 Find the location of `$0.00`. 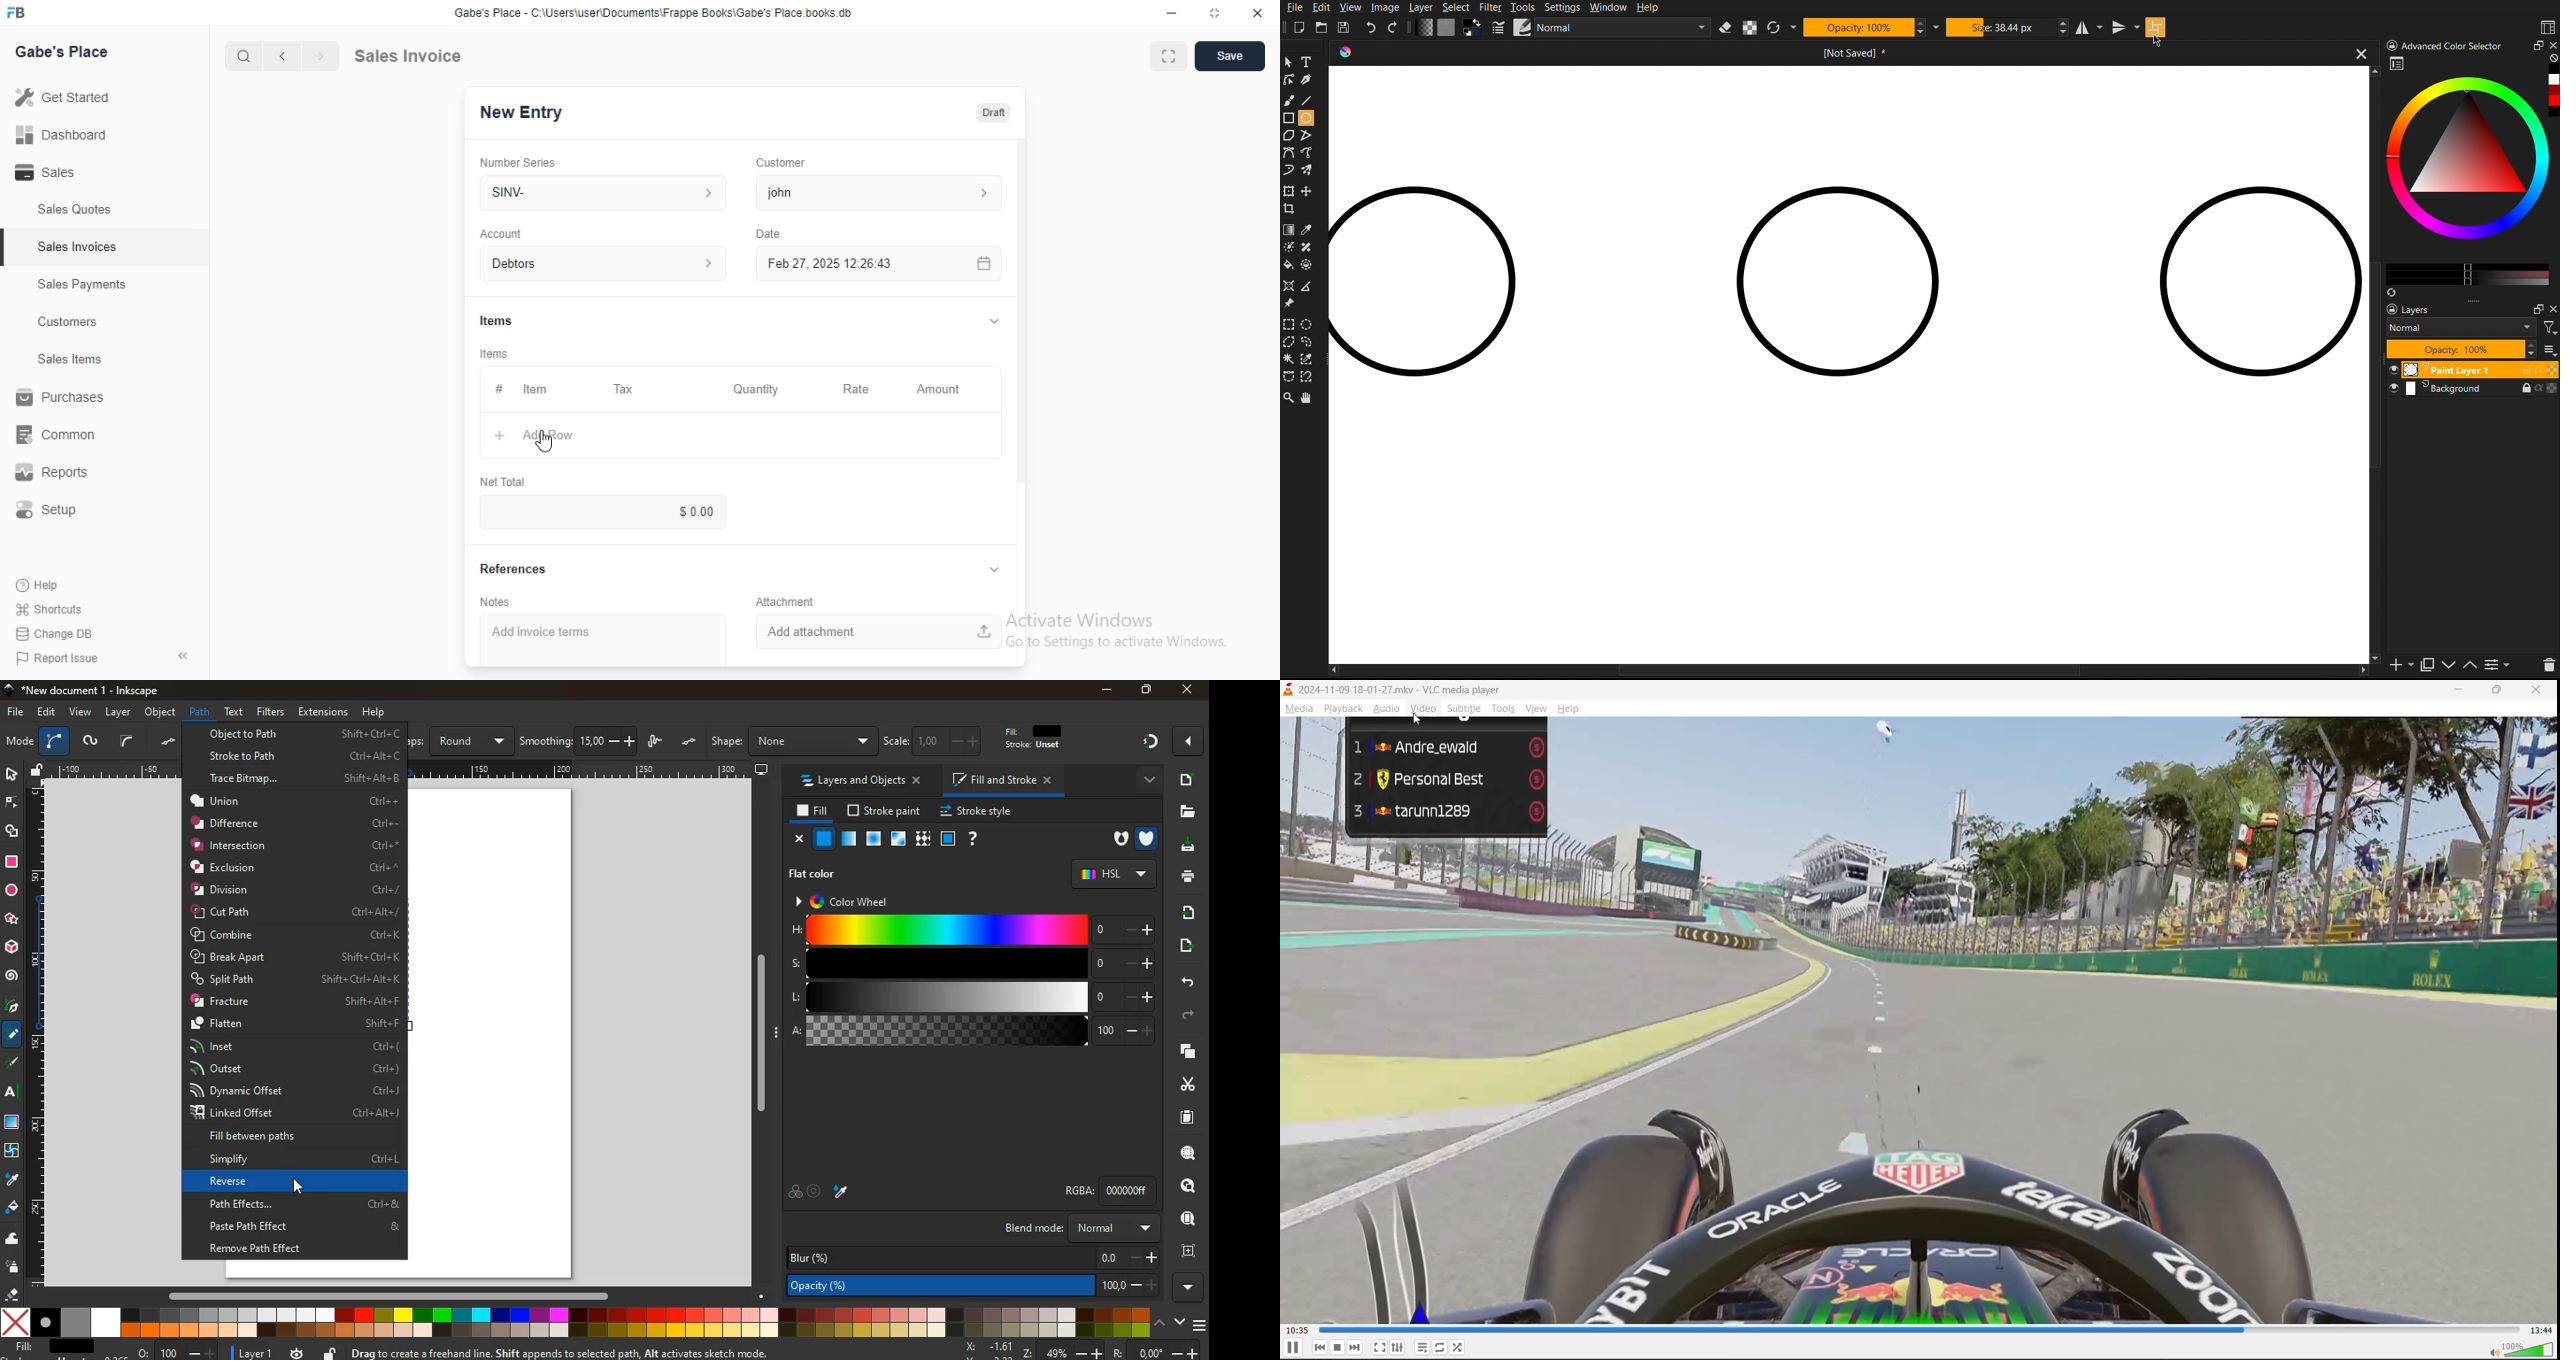

$0.00 is located at coordinates (696, 512).